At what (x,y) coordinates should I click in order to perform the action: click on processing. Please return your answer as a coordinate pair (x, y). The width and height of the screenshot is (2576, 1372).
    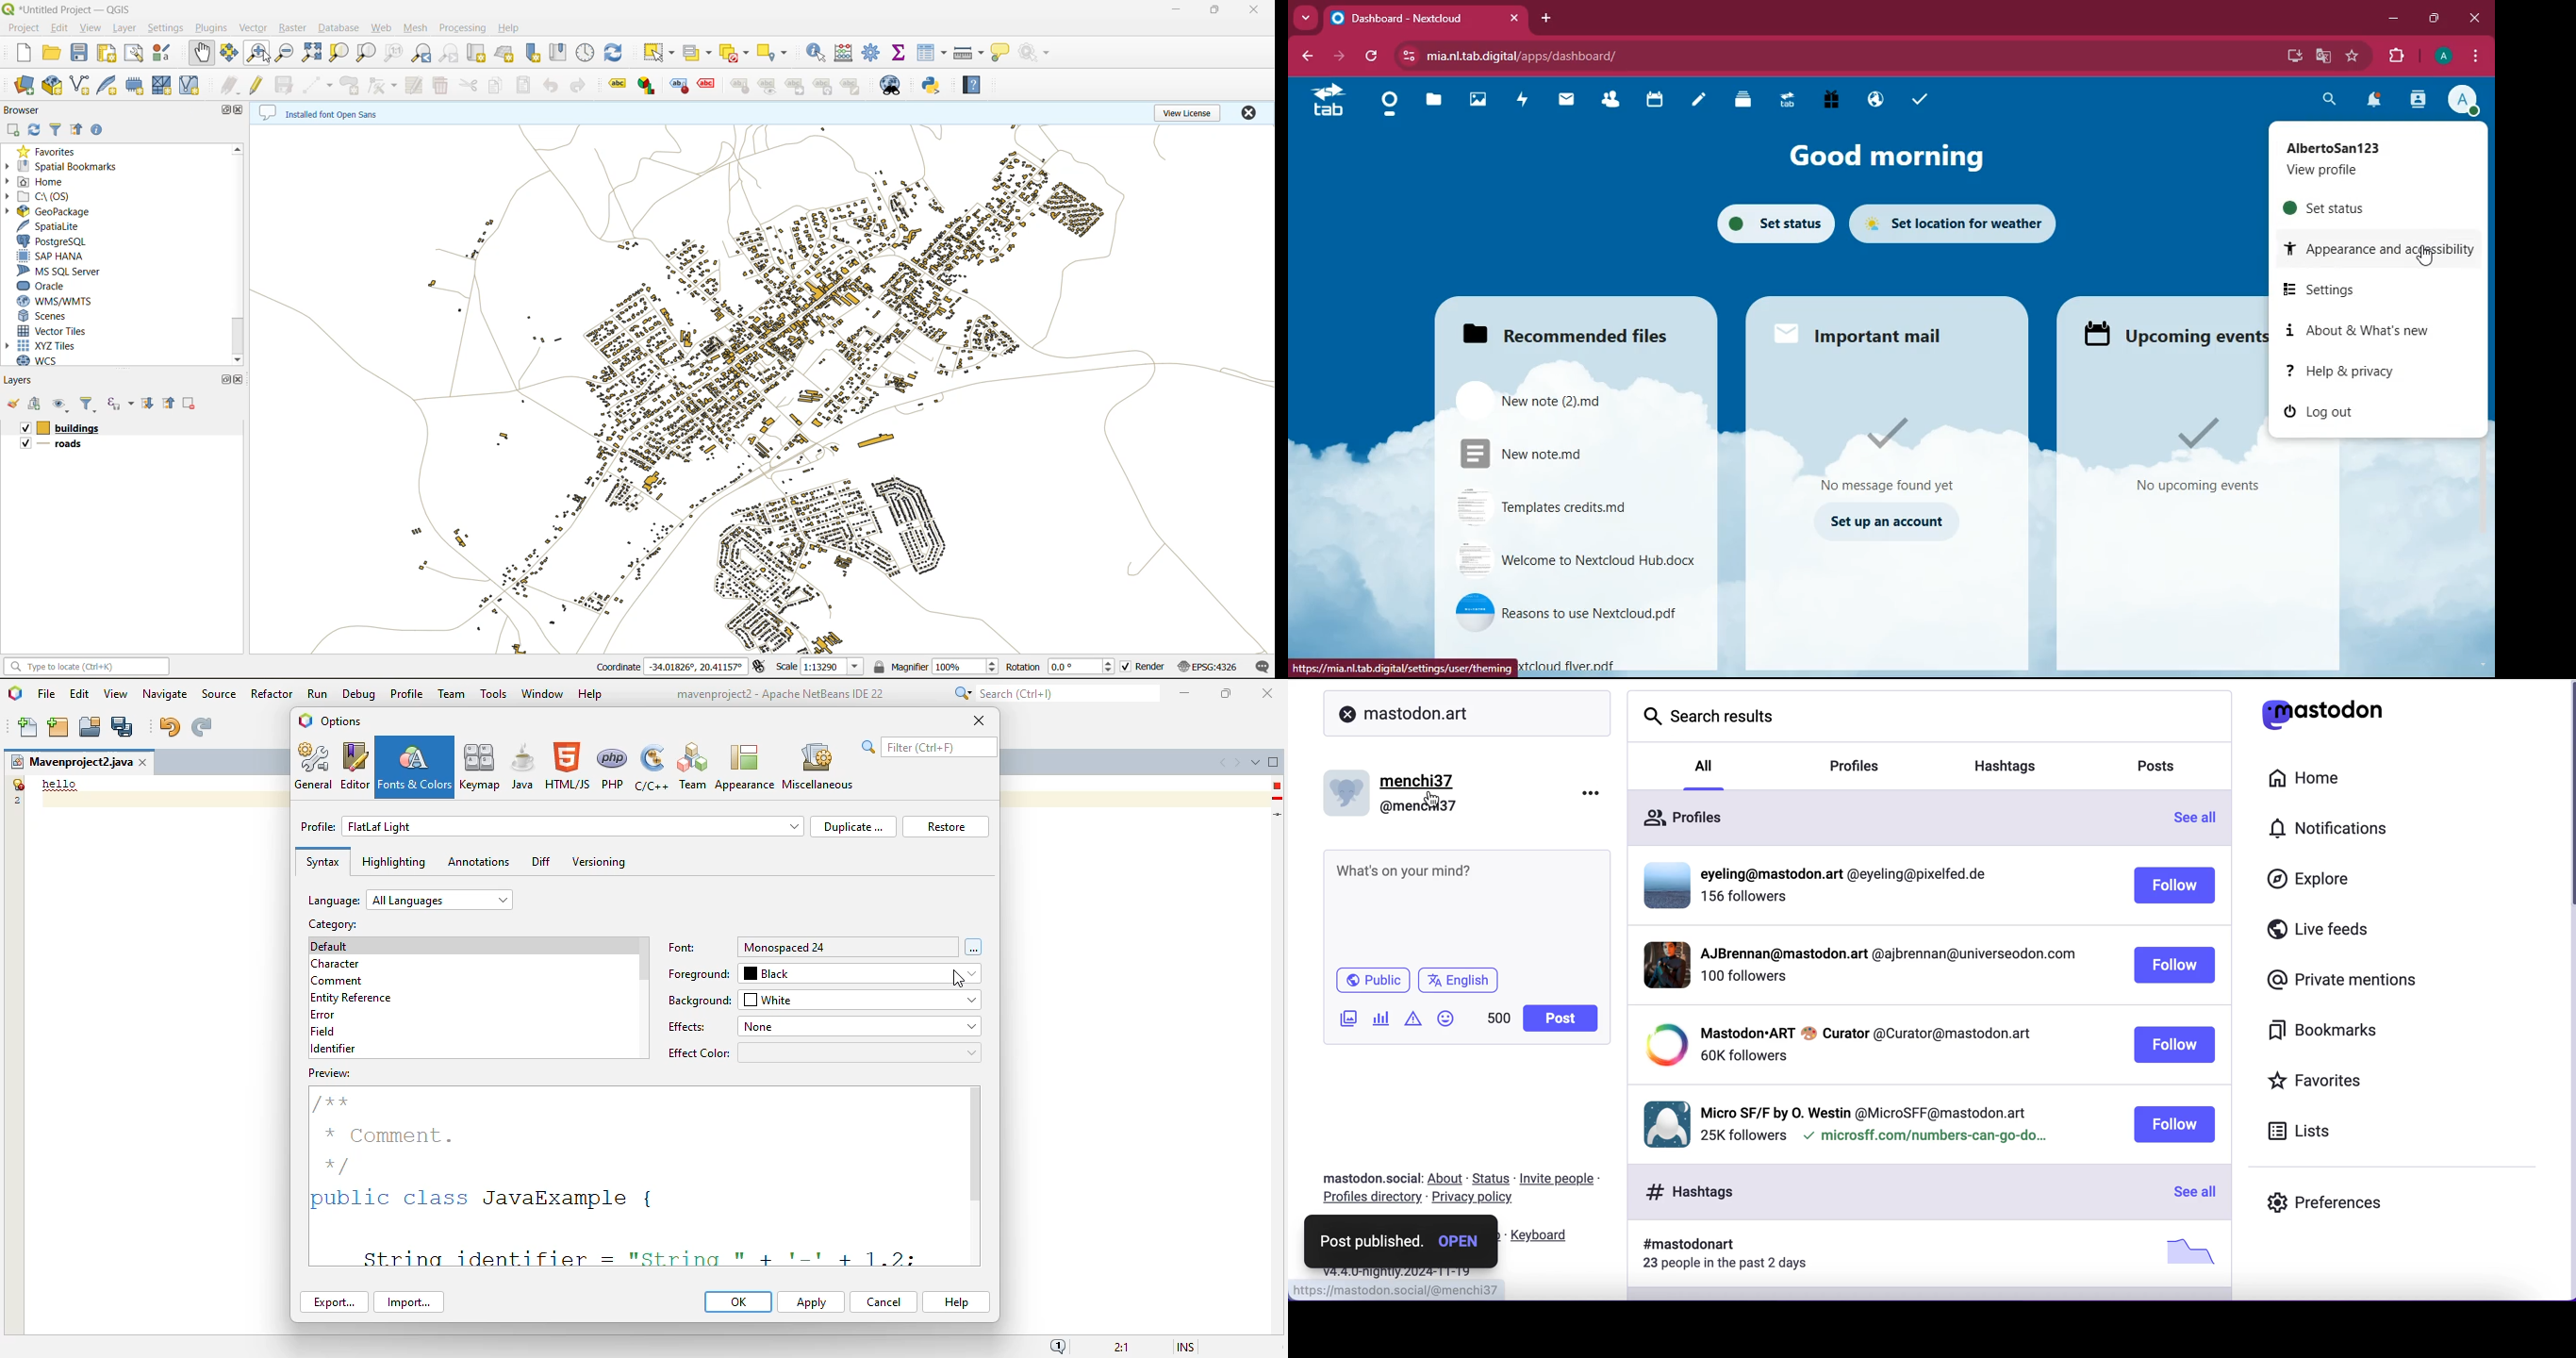
    Looking at the image, I should click on (465, 28).